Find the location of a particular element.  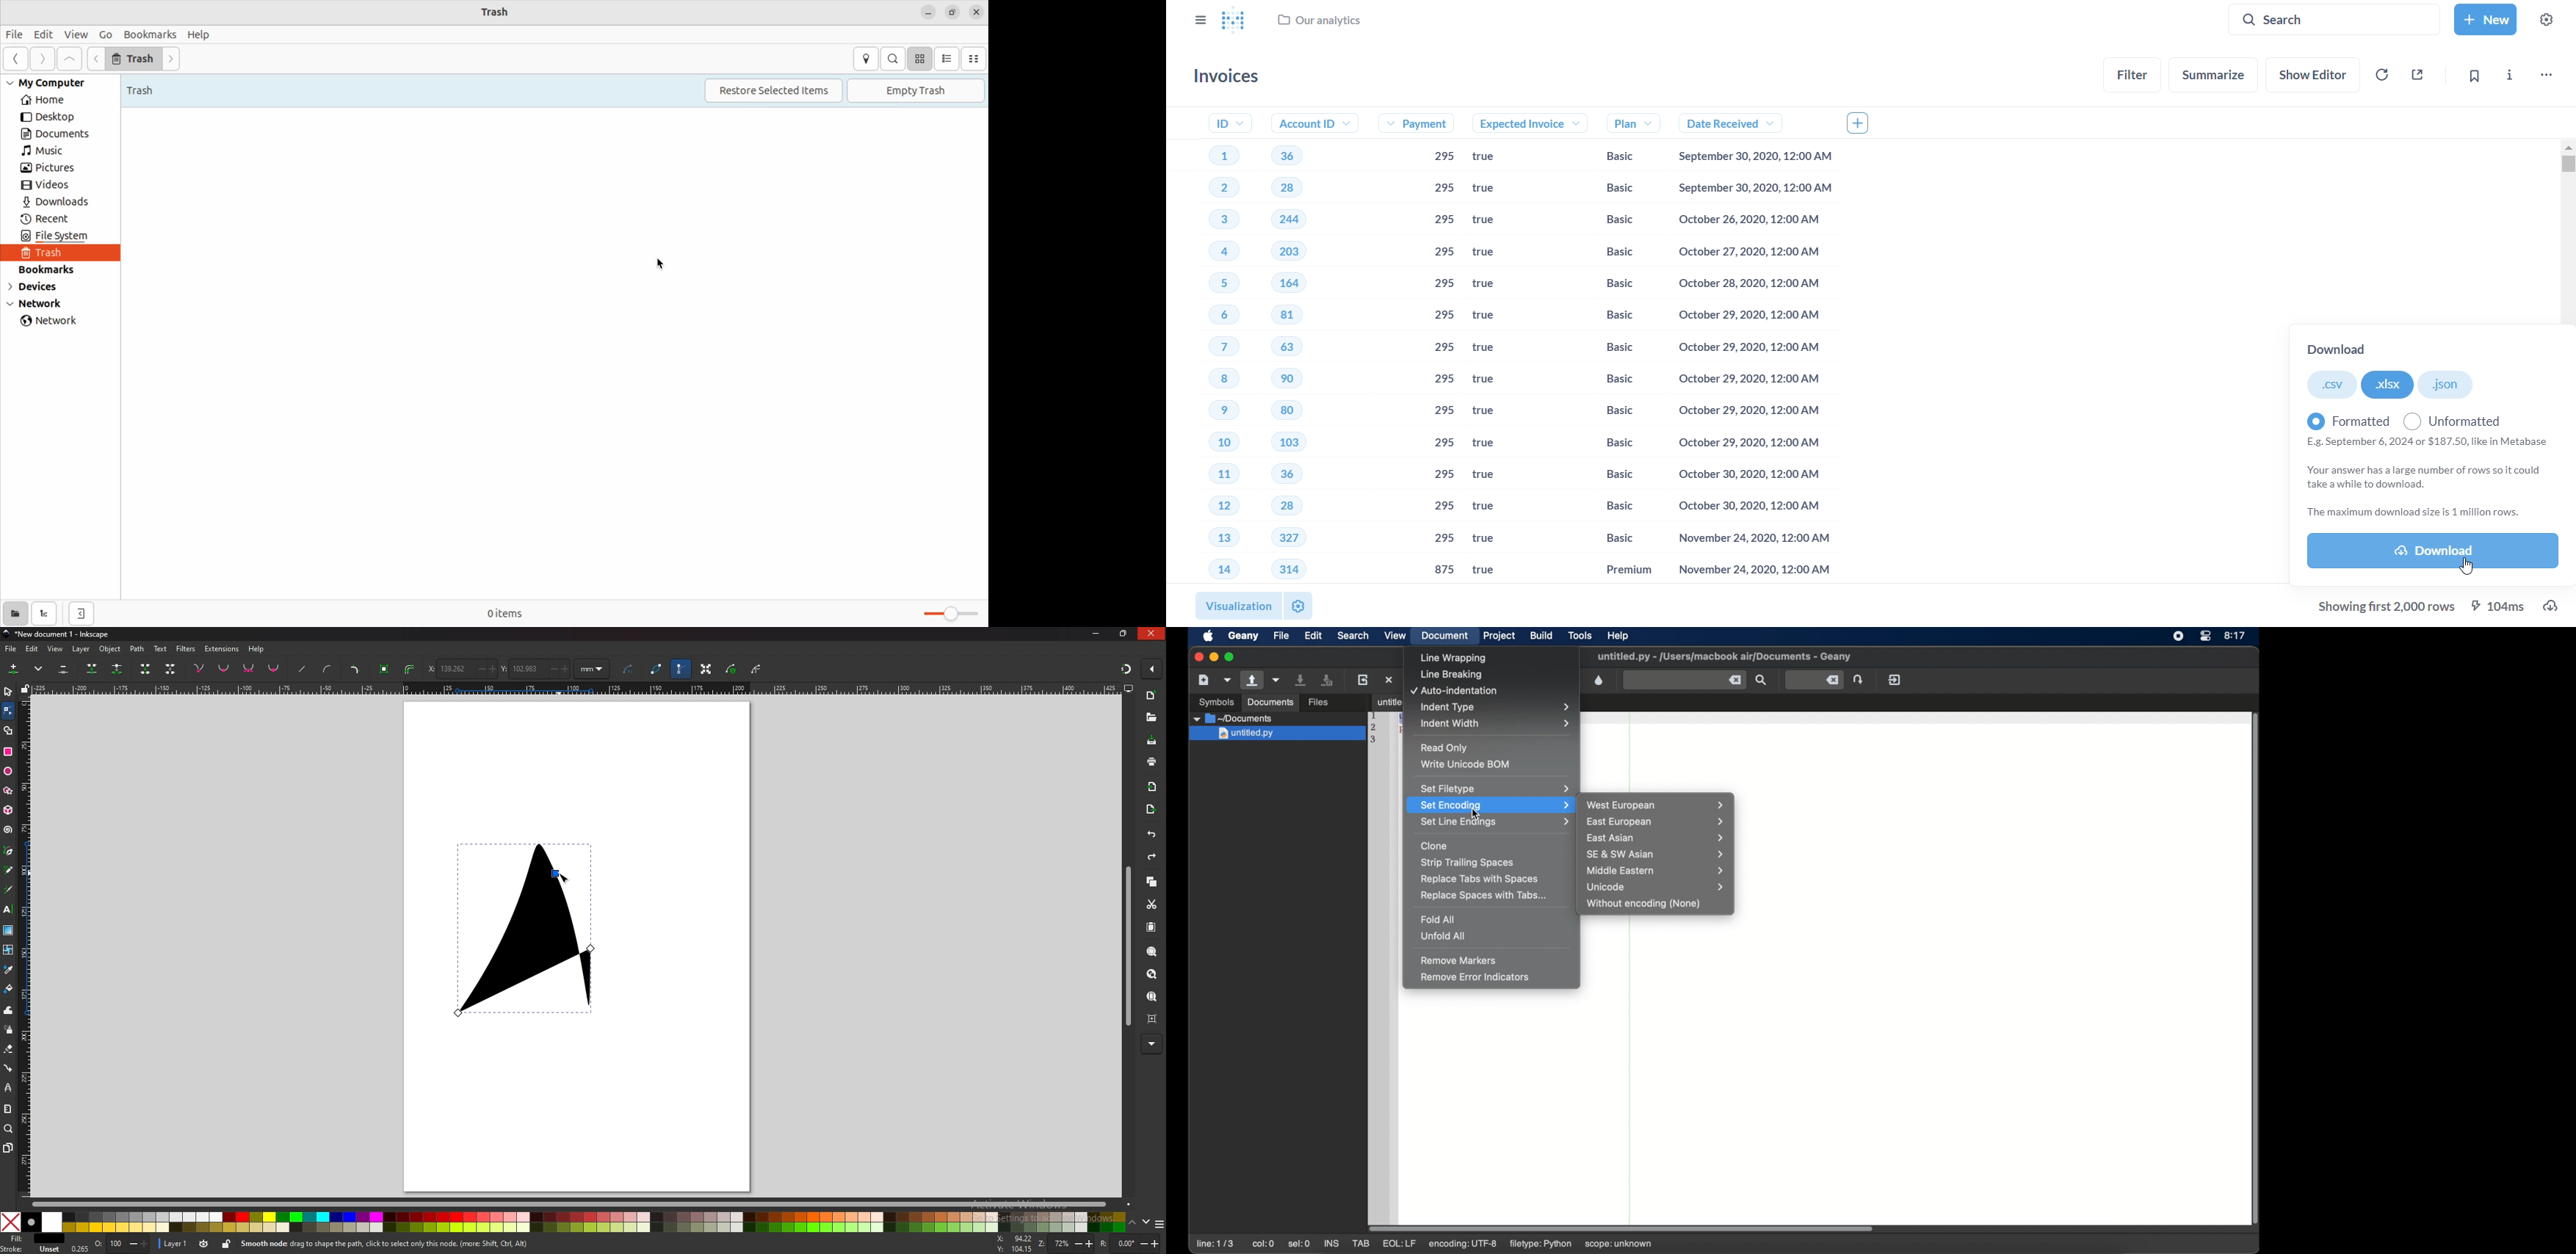

nodes symmetrical is located at coordinates (249, 669).